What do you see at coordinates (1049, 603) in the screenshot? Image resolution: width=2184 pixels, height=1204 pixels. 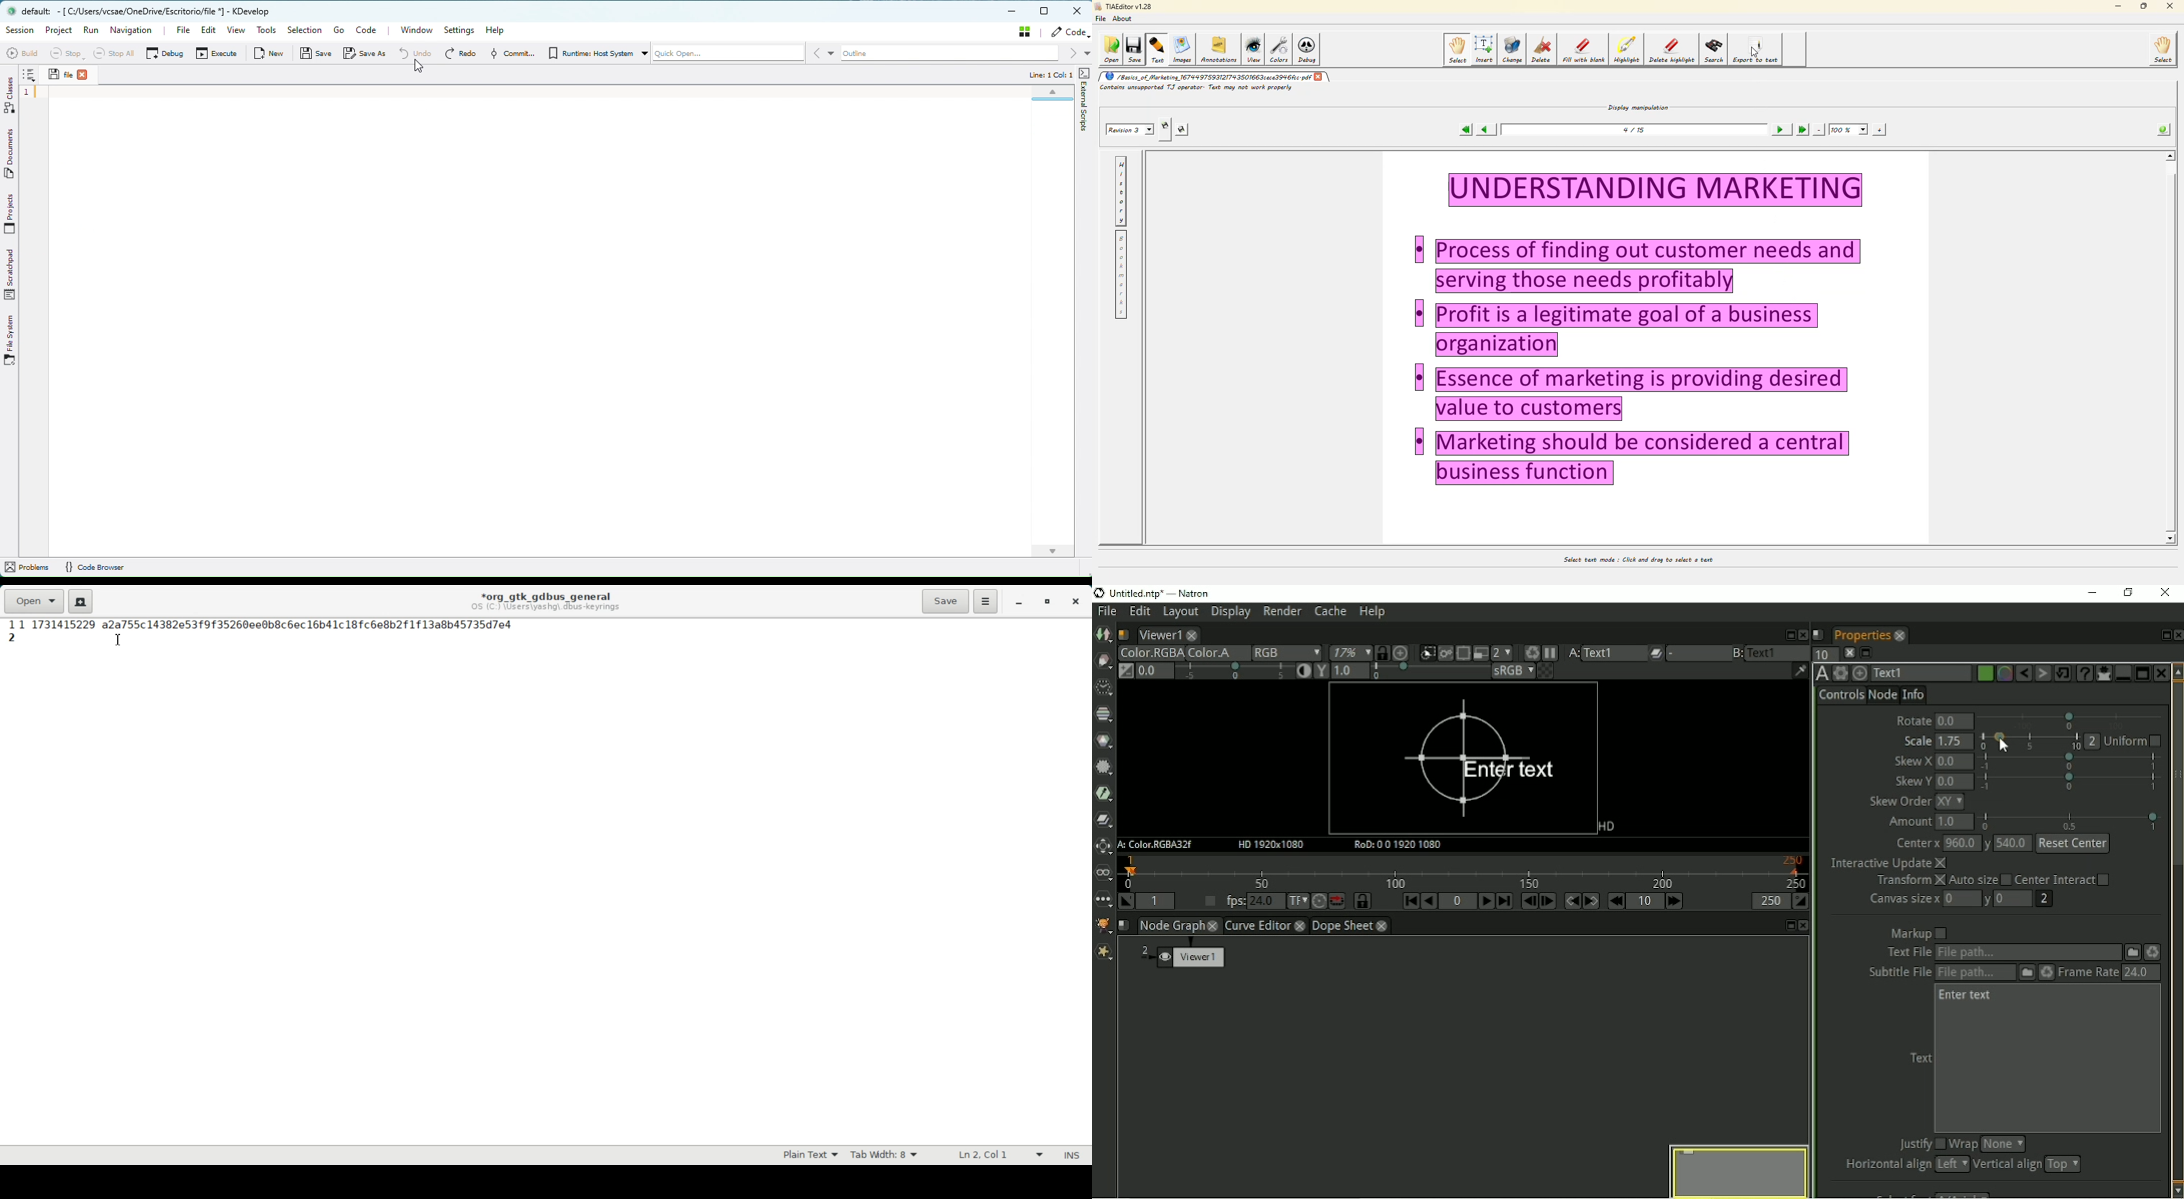 I see `Maximize` at bounding box center [1049, 603].